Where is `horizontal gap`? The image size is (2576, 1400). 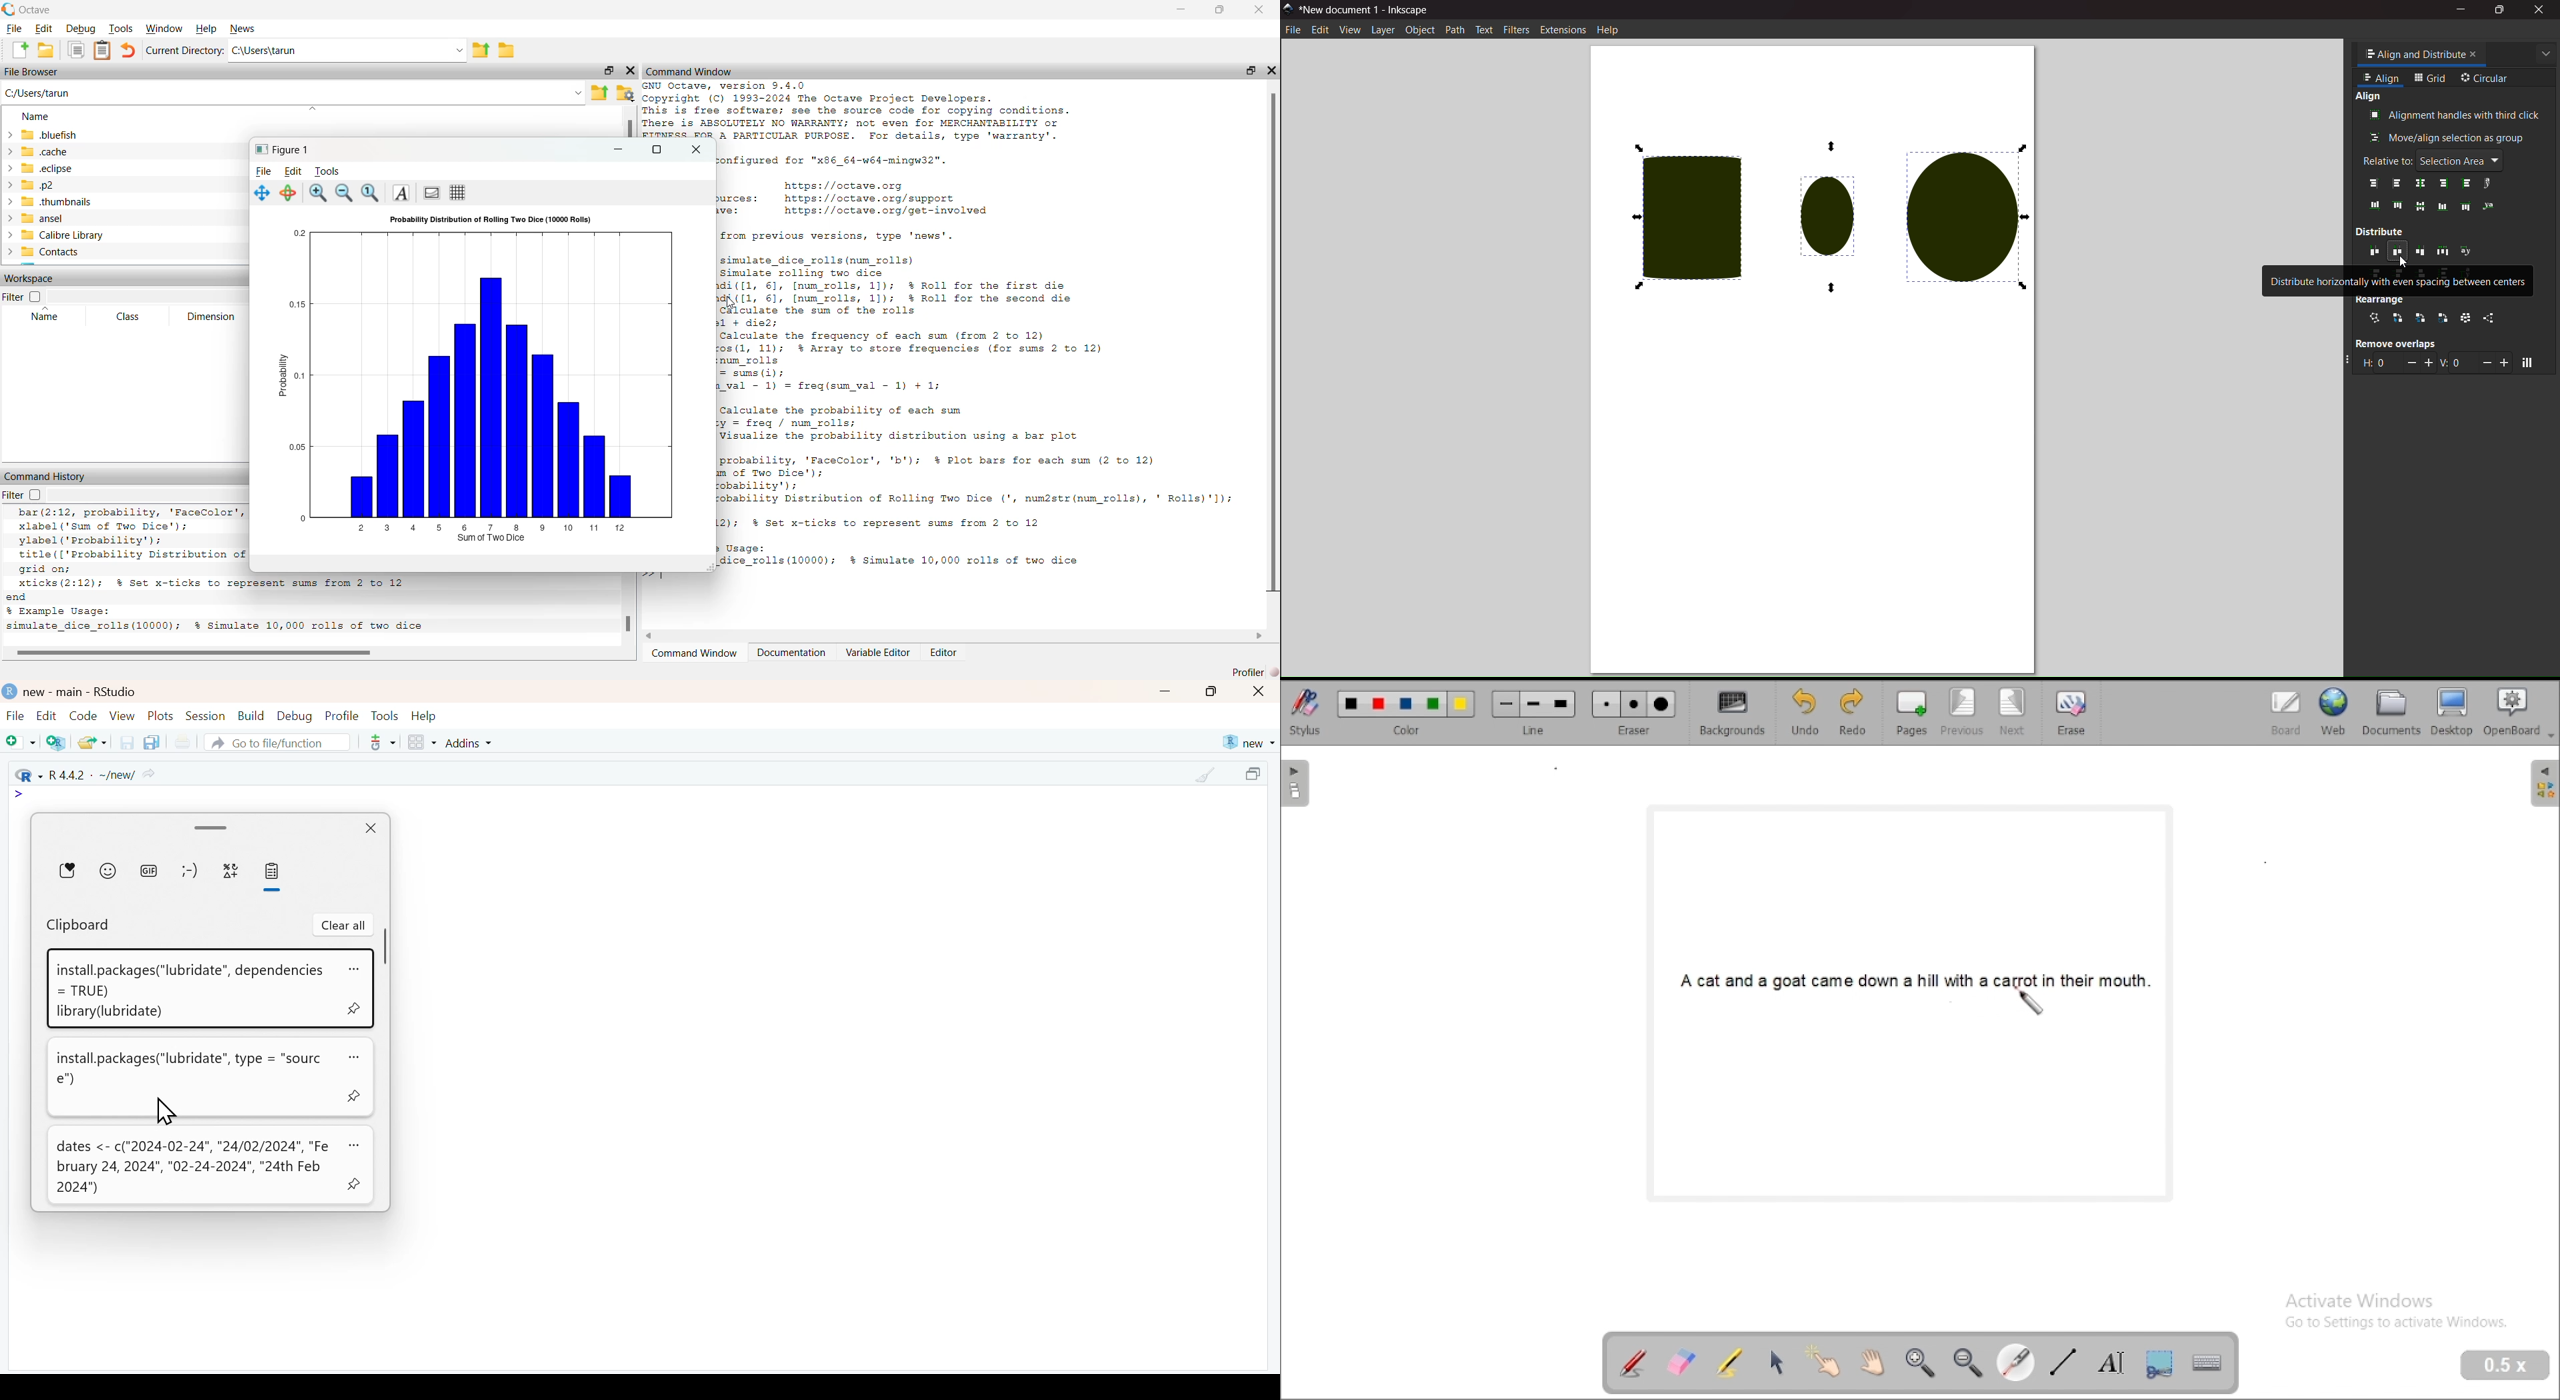 horizontal gap is located at coordinates (2391, 364).